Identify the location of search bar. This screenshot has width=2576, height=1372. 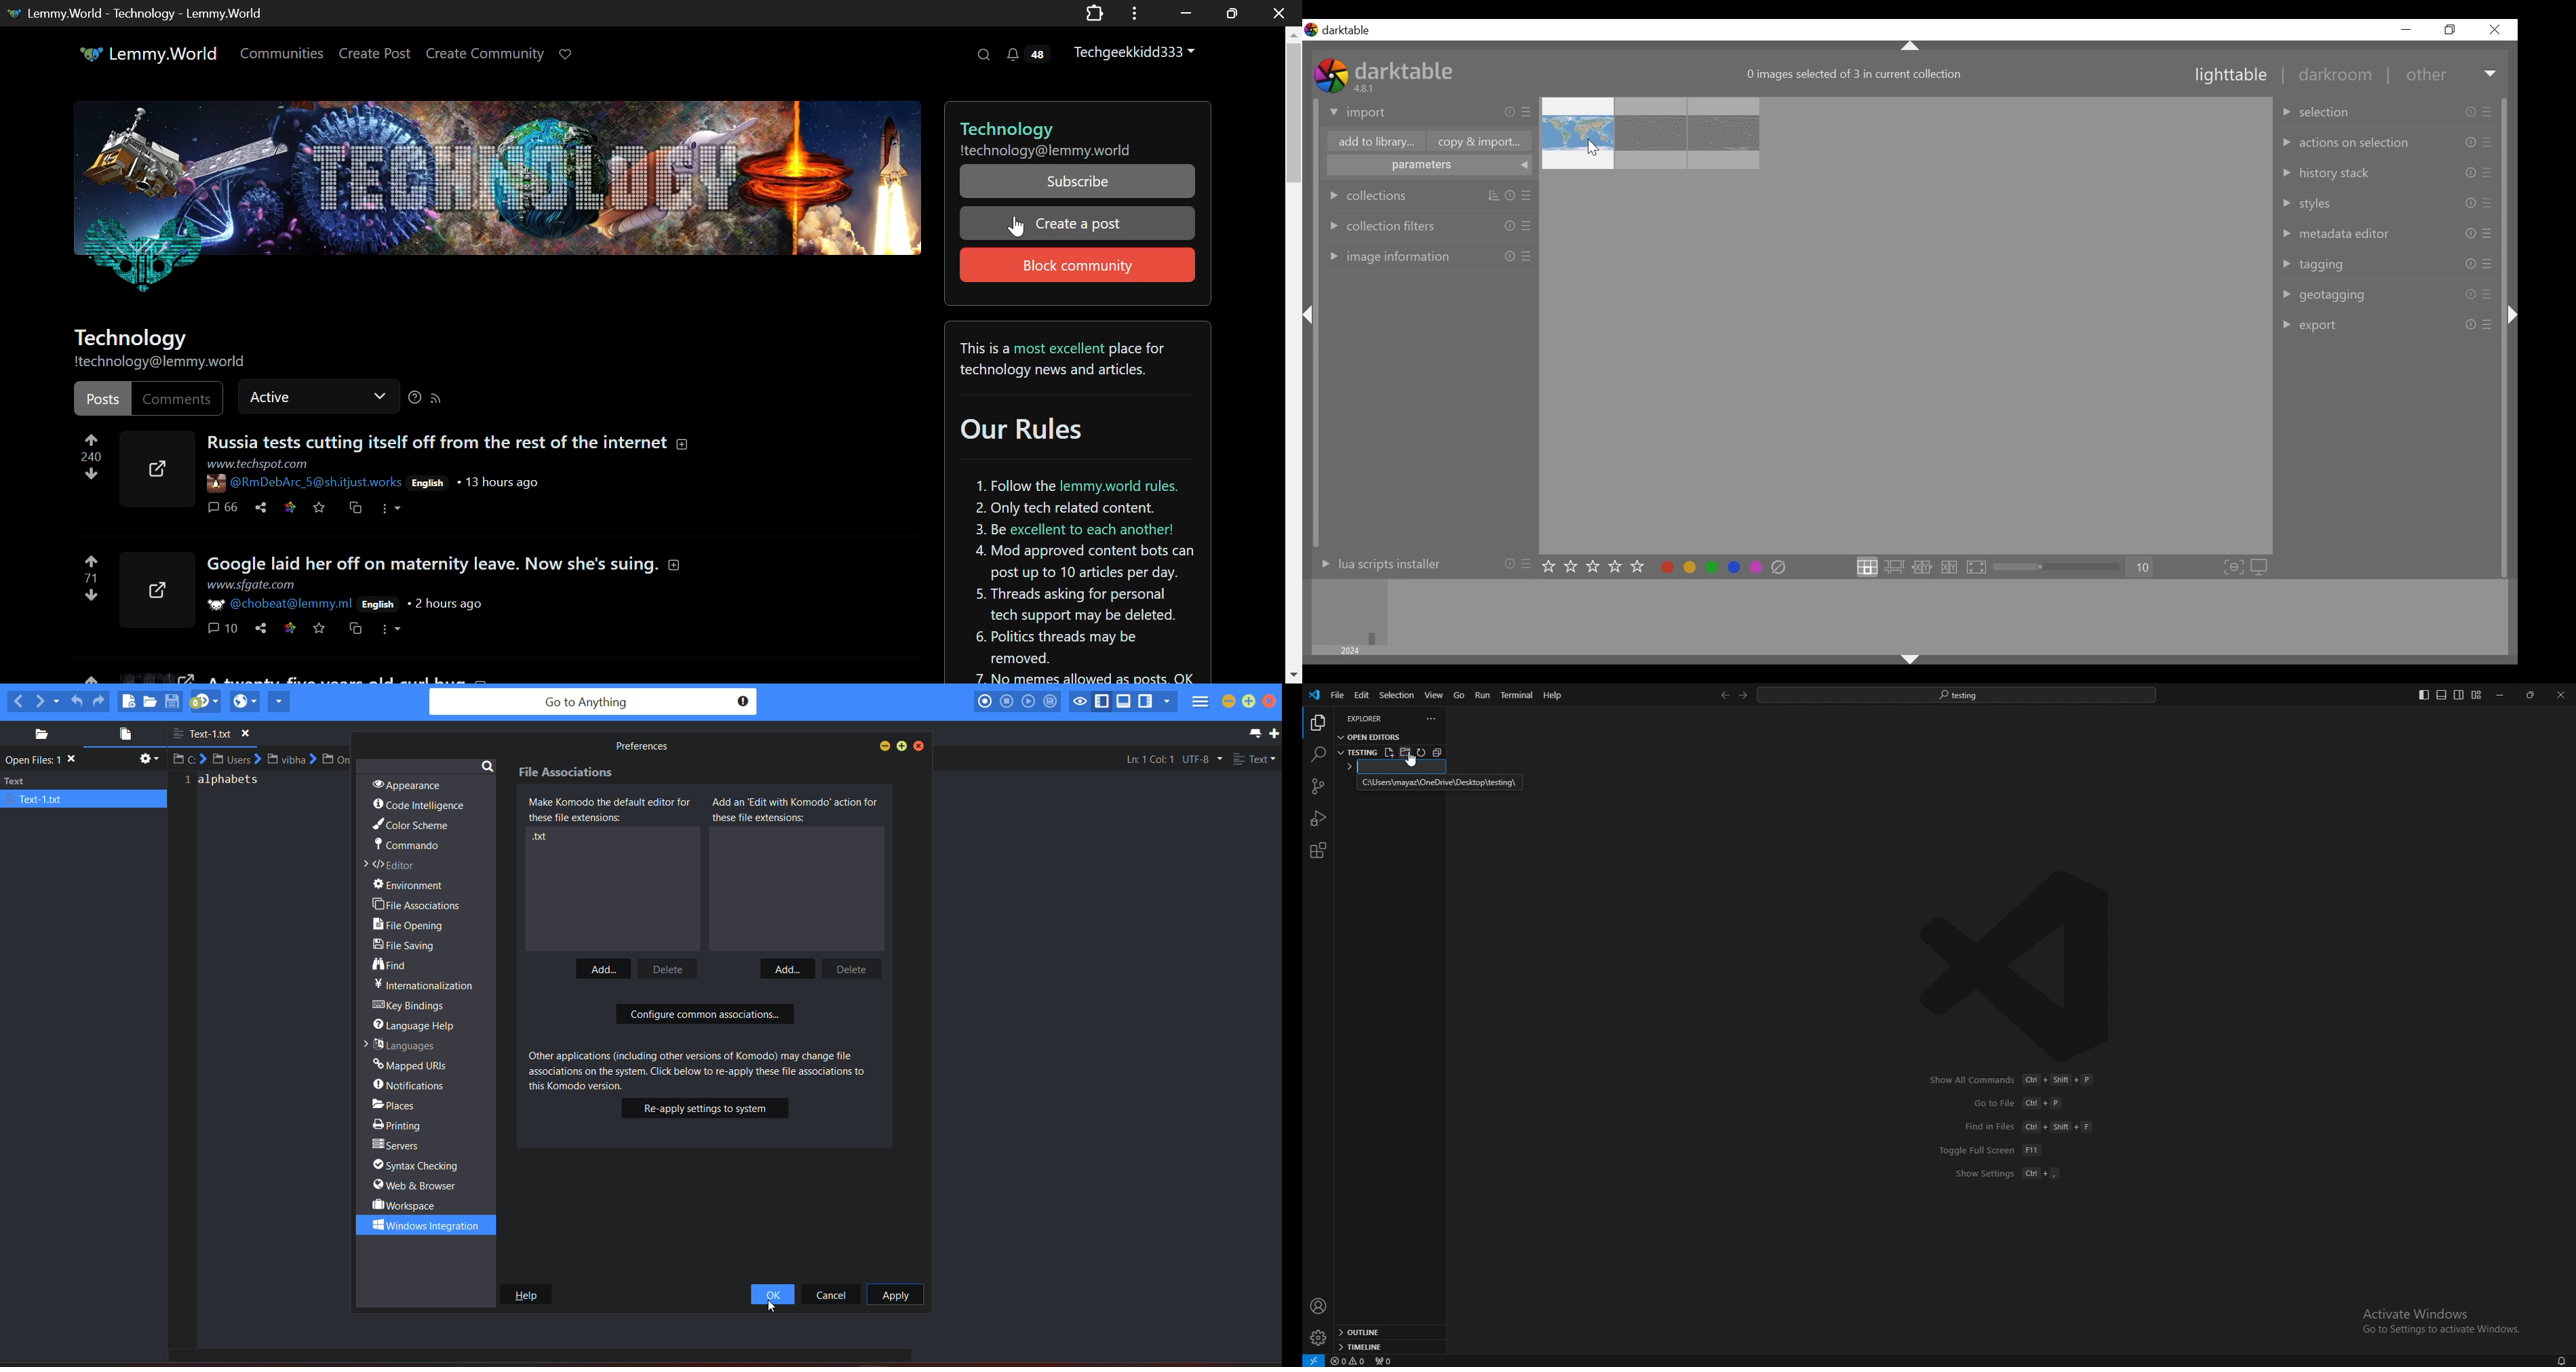
(592, 702).